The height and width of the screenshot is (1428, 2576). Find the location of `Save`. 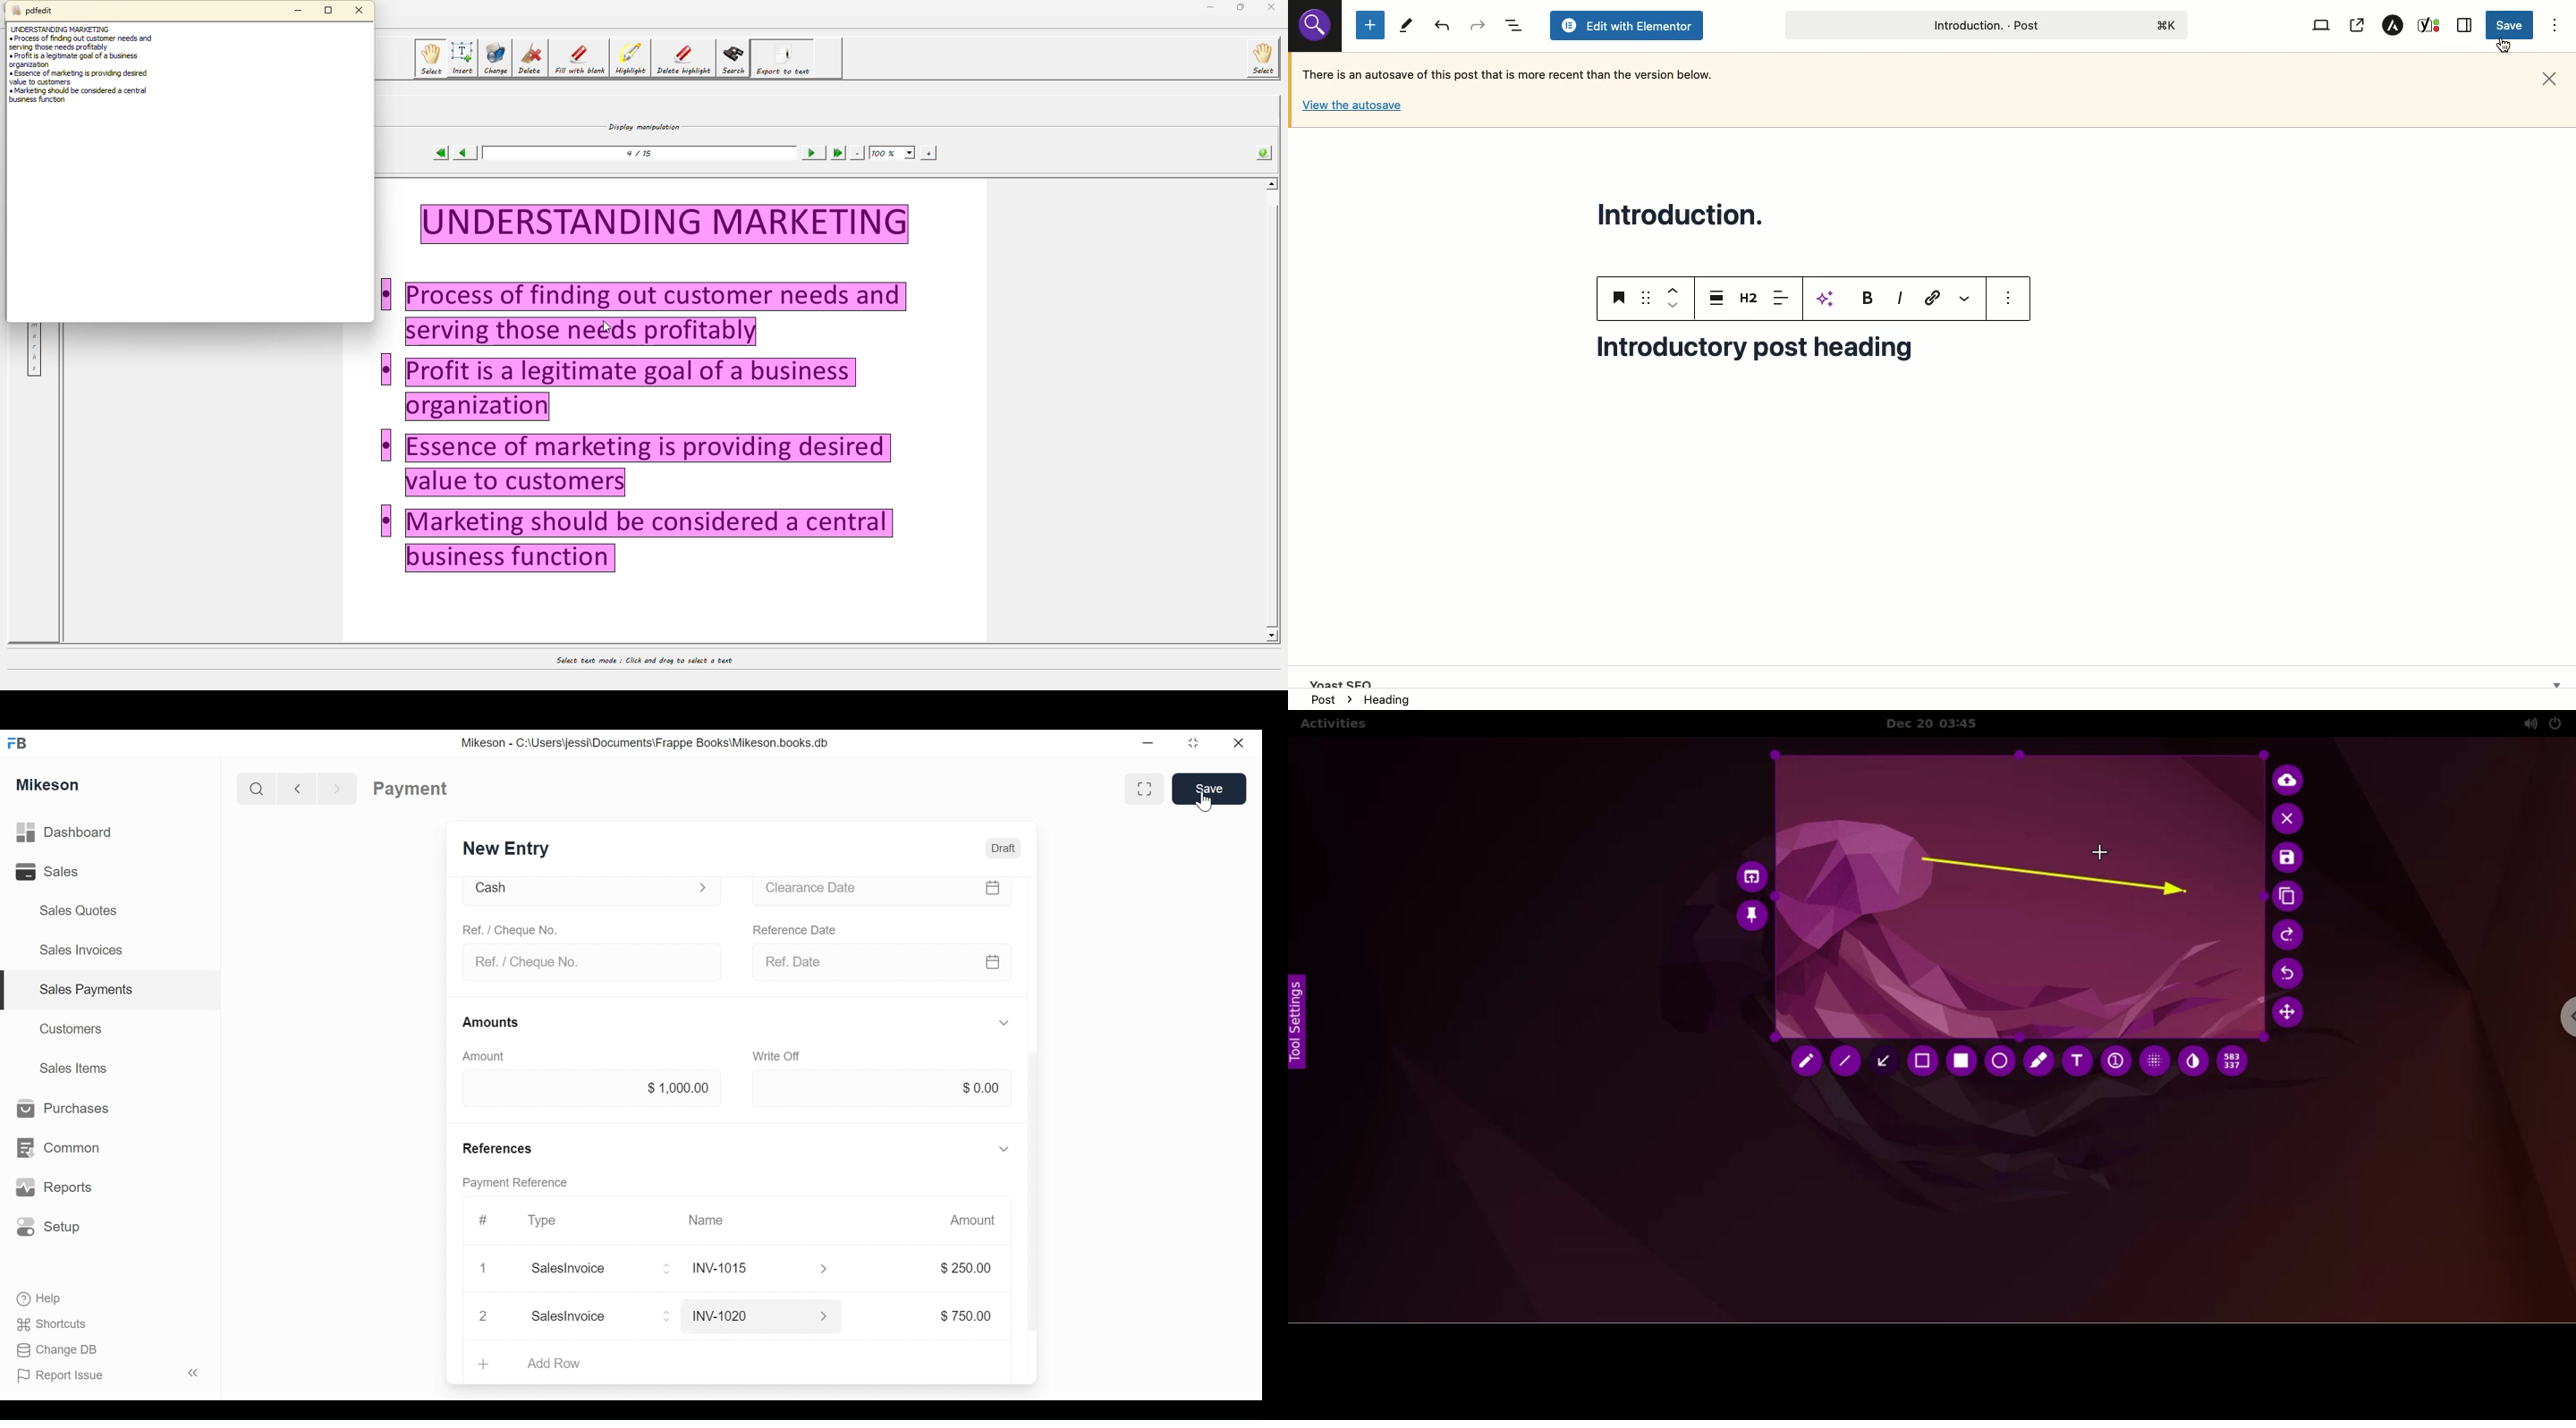

Save is located at coordinates (2512, 25).